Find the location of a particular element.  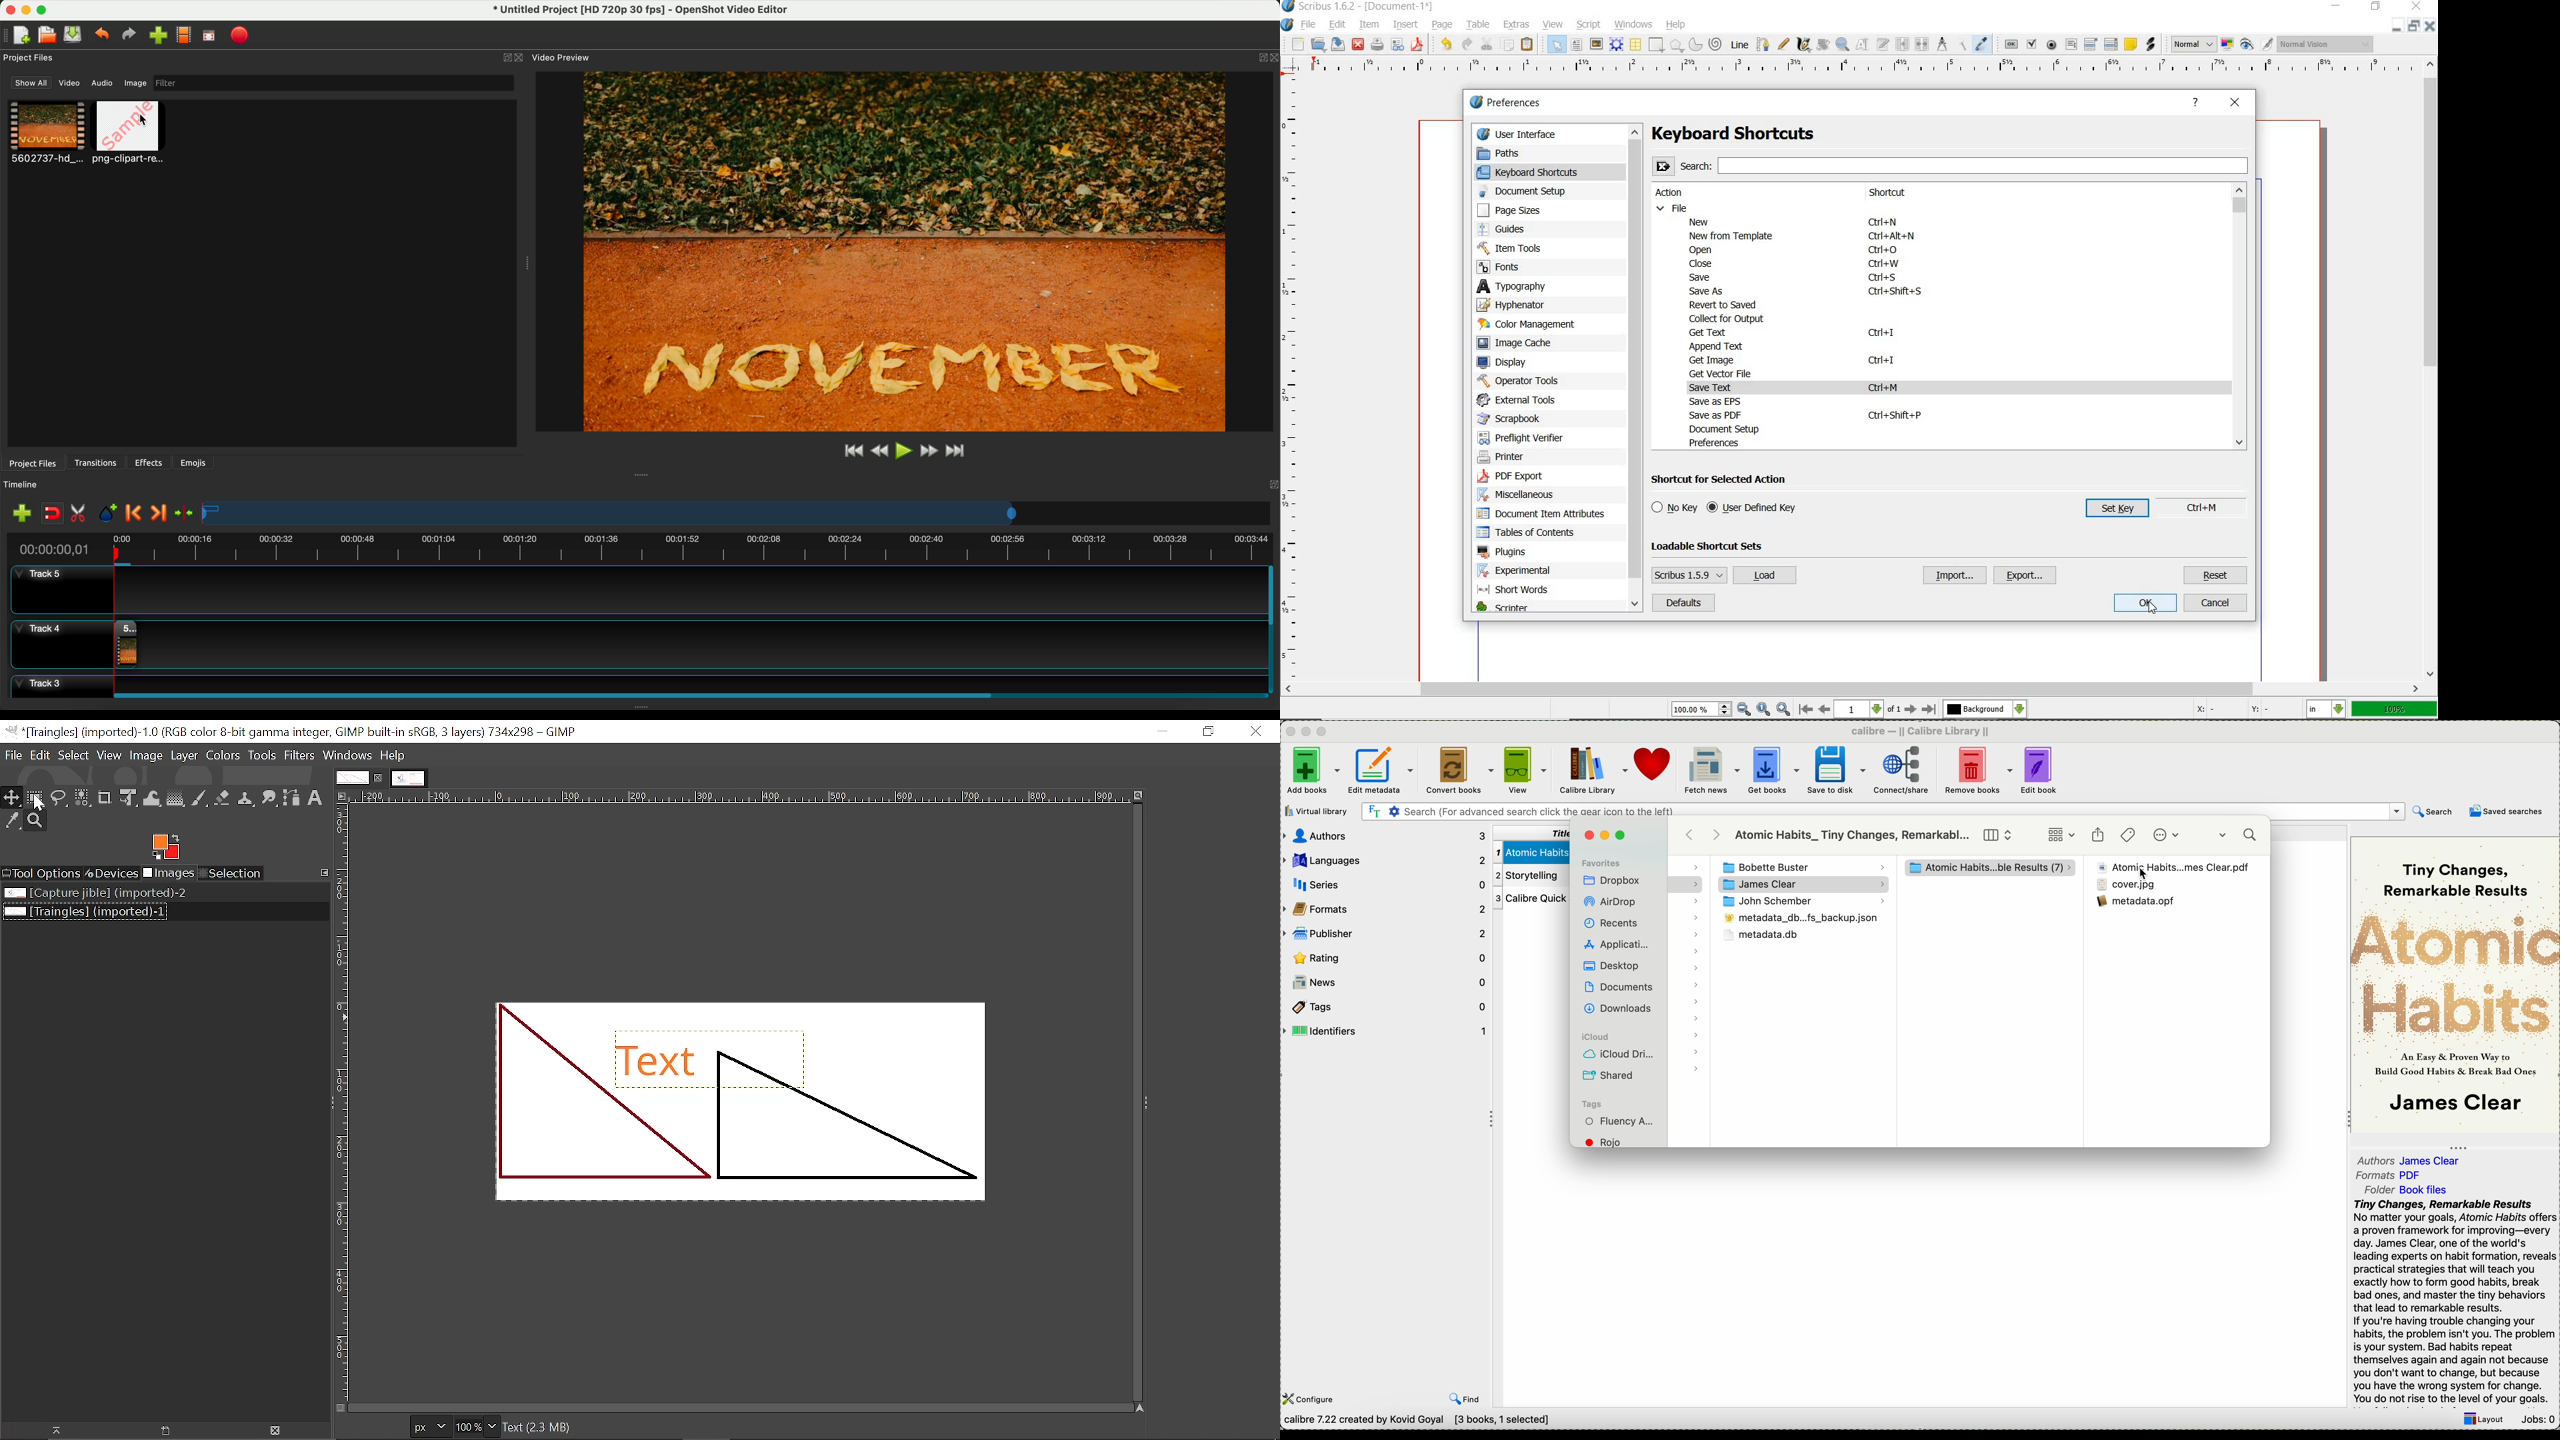

script is located at coordinates (1591, 25).